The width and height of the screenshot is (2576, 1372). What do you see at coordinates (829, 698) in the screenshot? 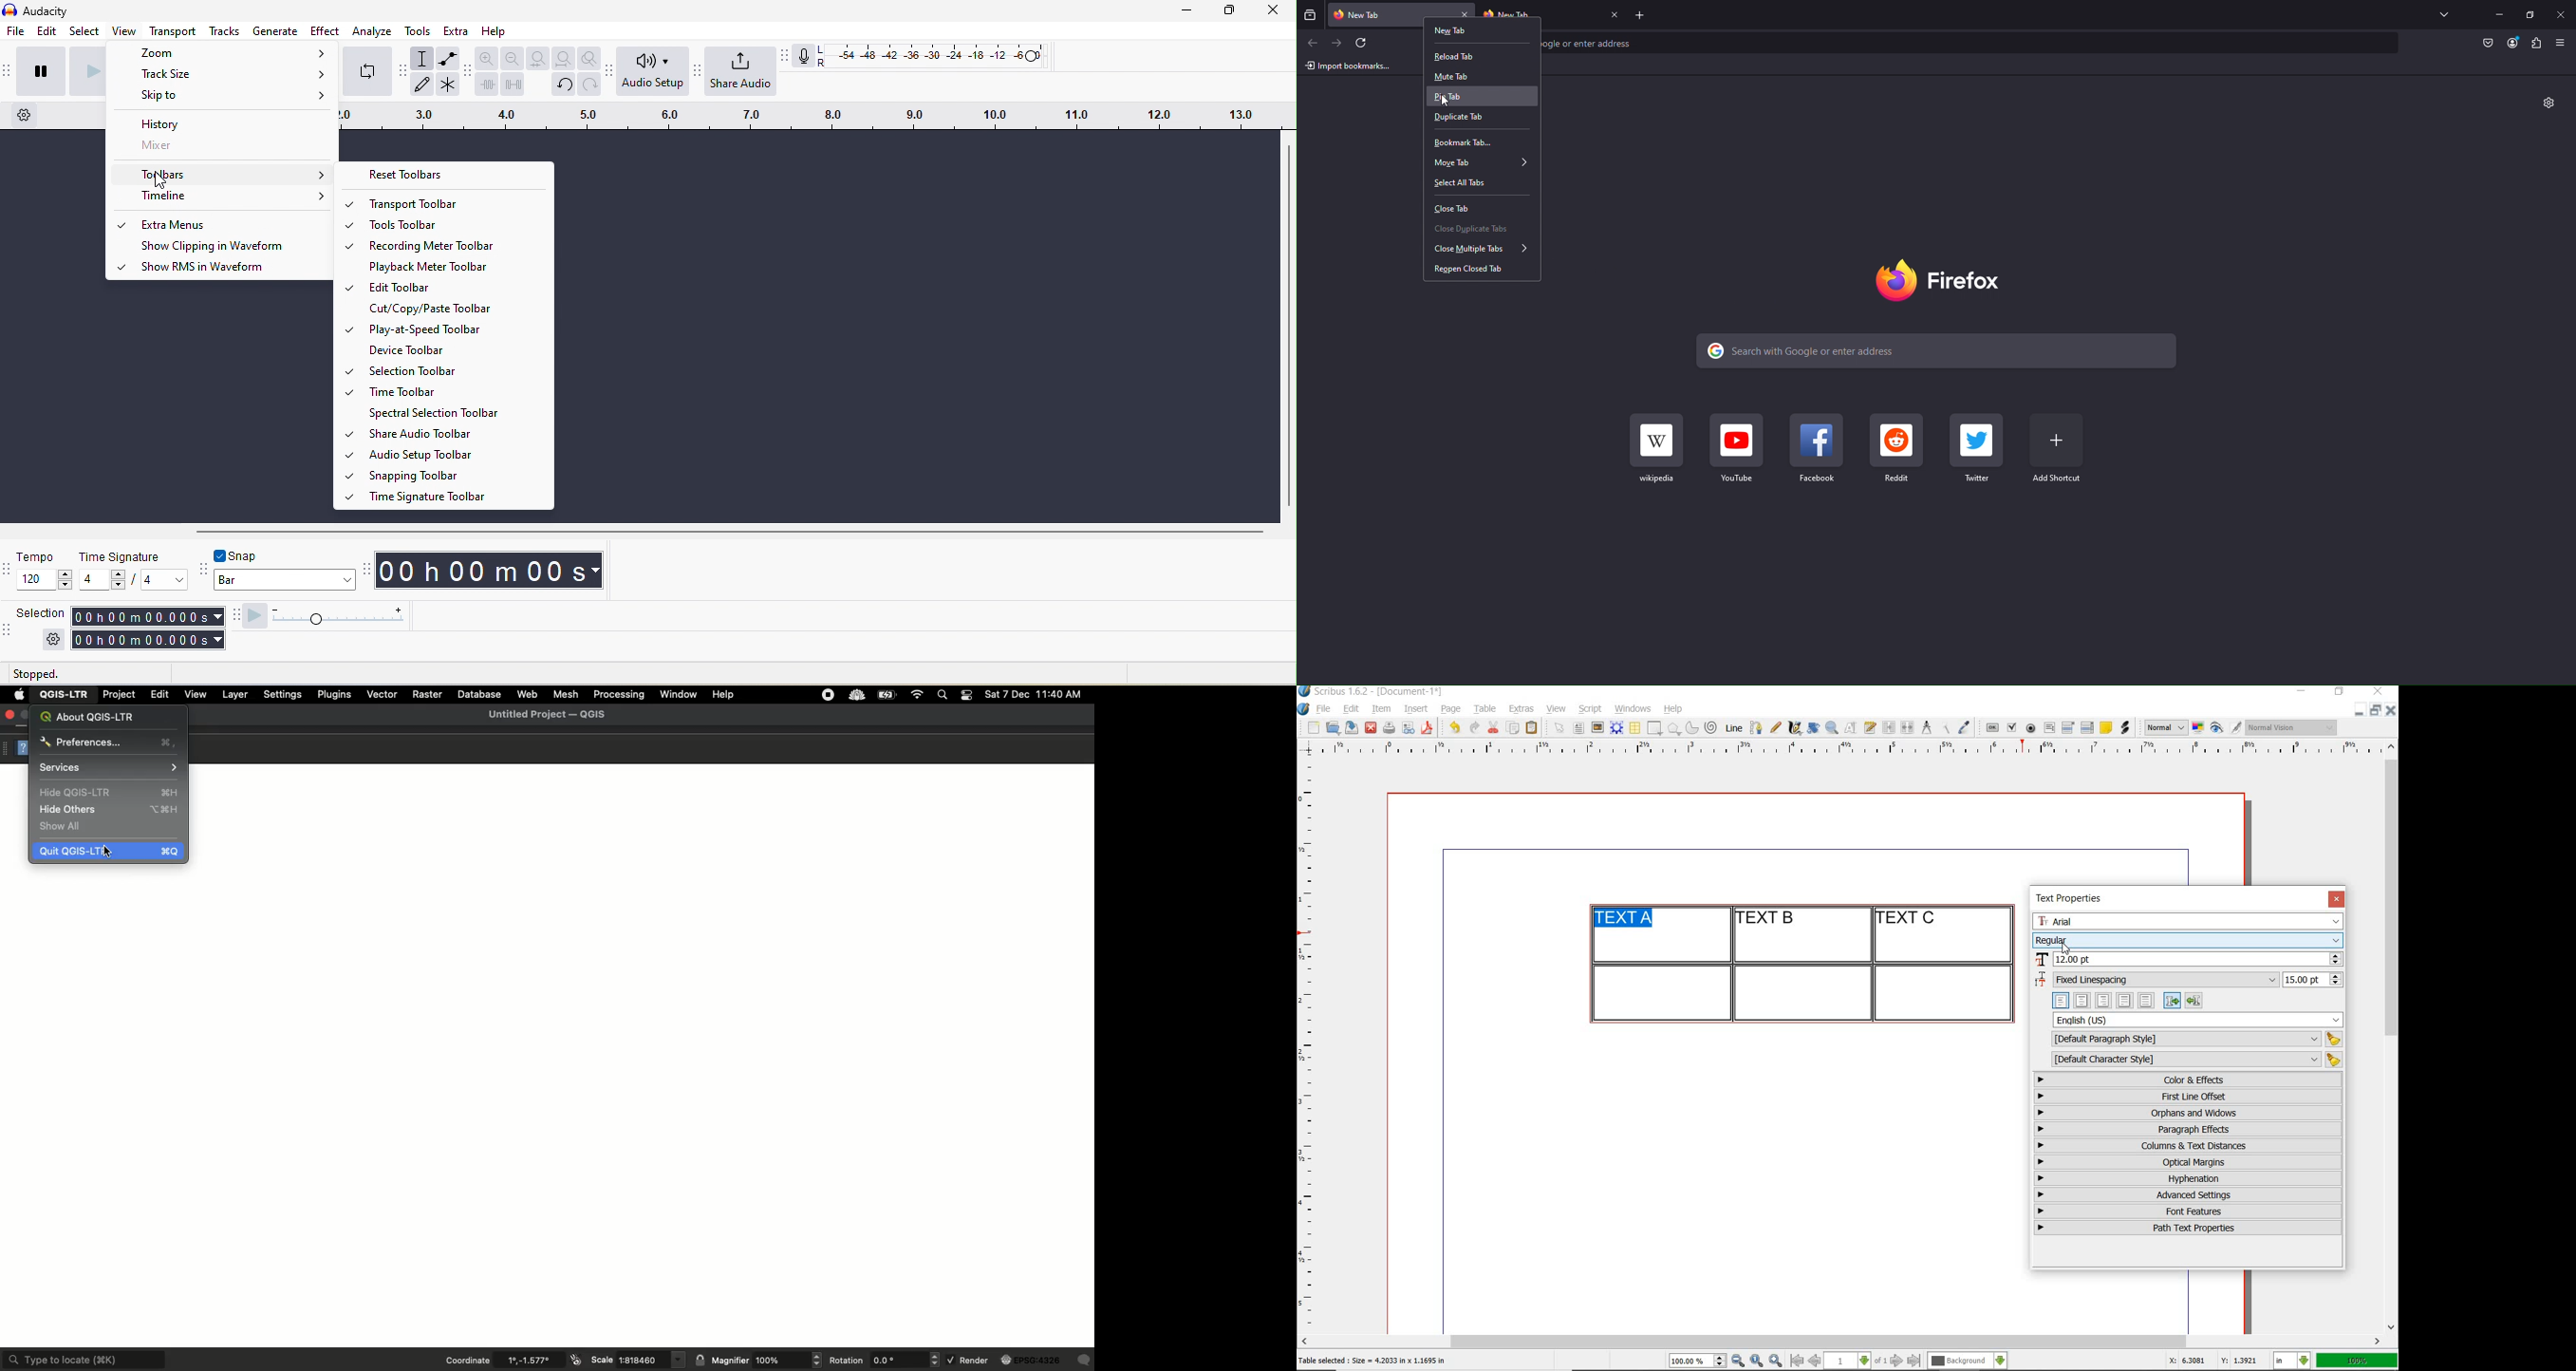
I see `stop recording` at bounding box center [829, 698].